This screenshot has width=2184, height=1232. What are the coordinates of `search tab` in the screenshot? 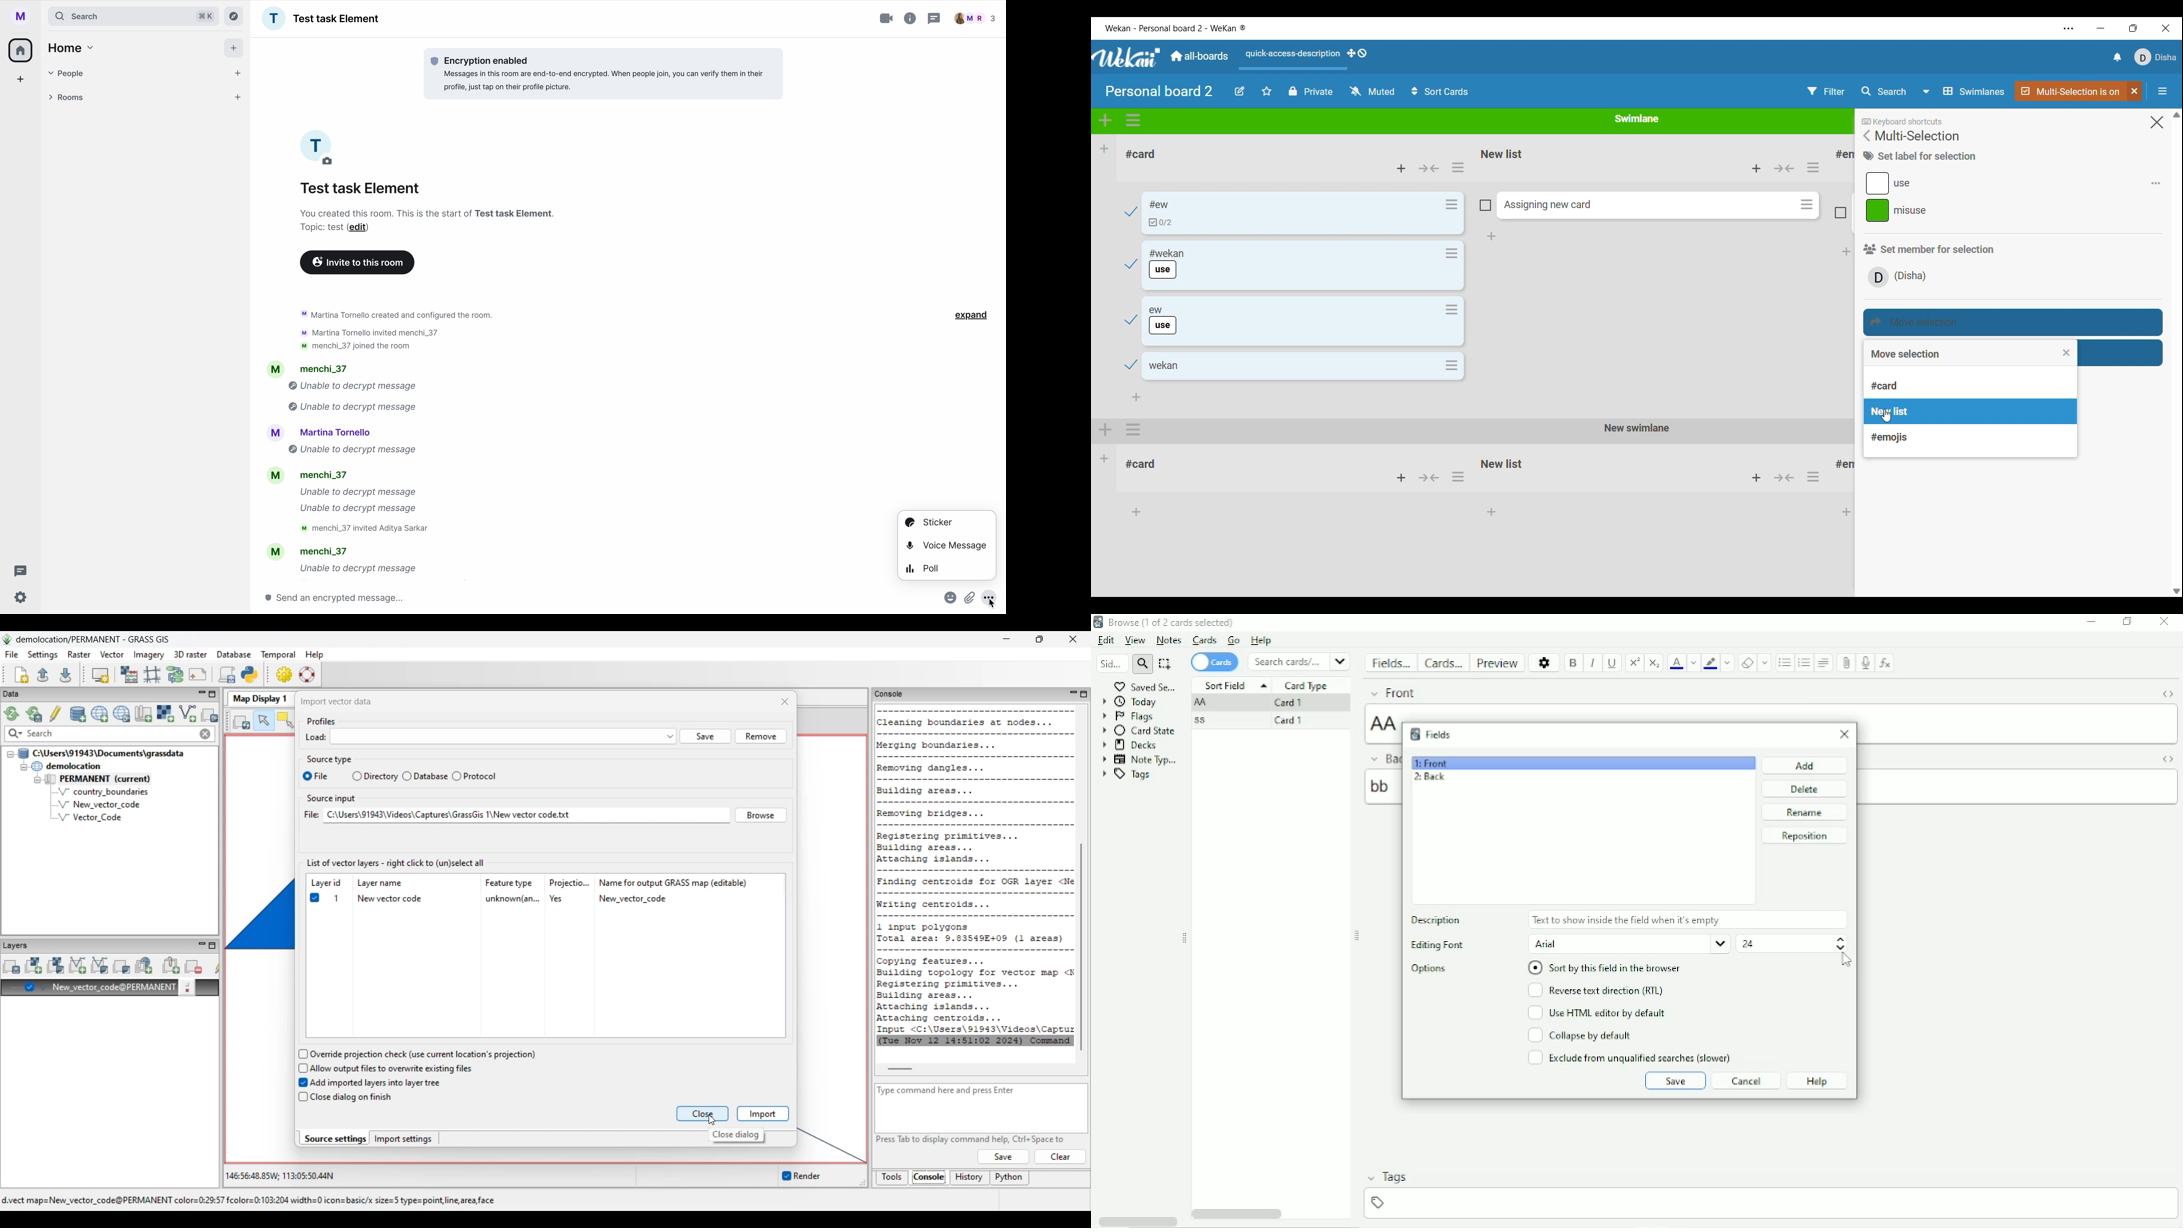 It's located at (133, 16).